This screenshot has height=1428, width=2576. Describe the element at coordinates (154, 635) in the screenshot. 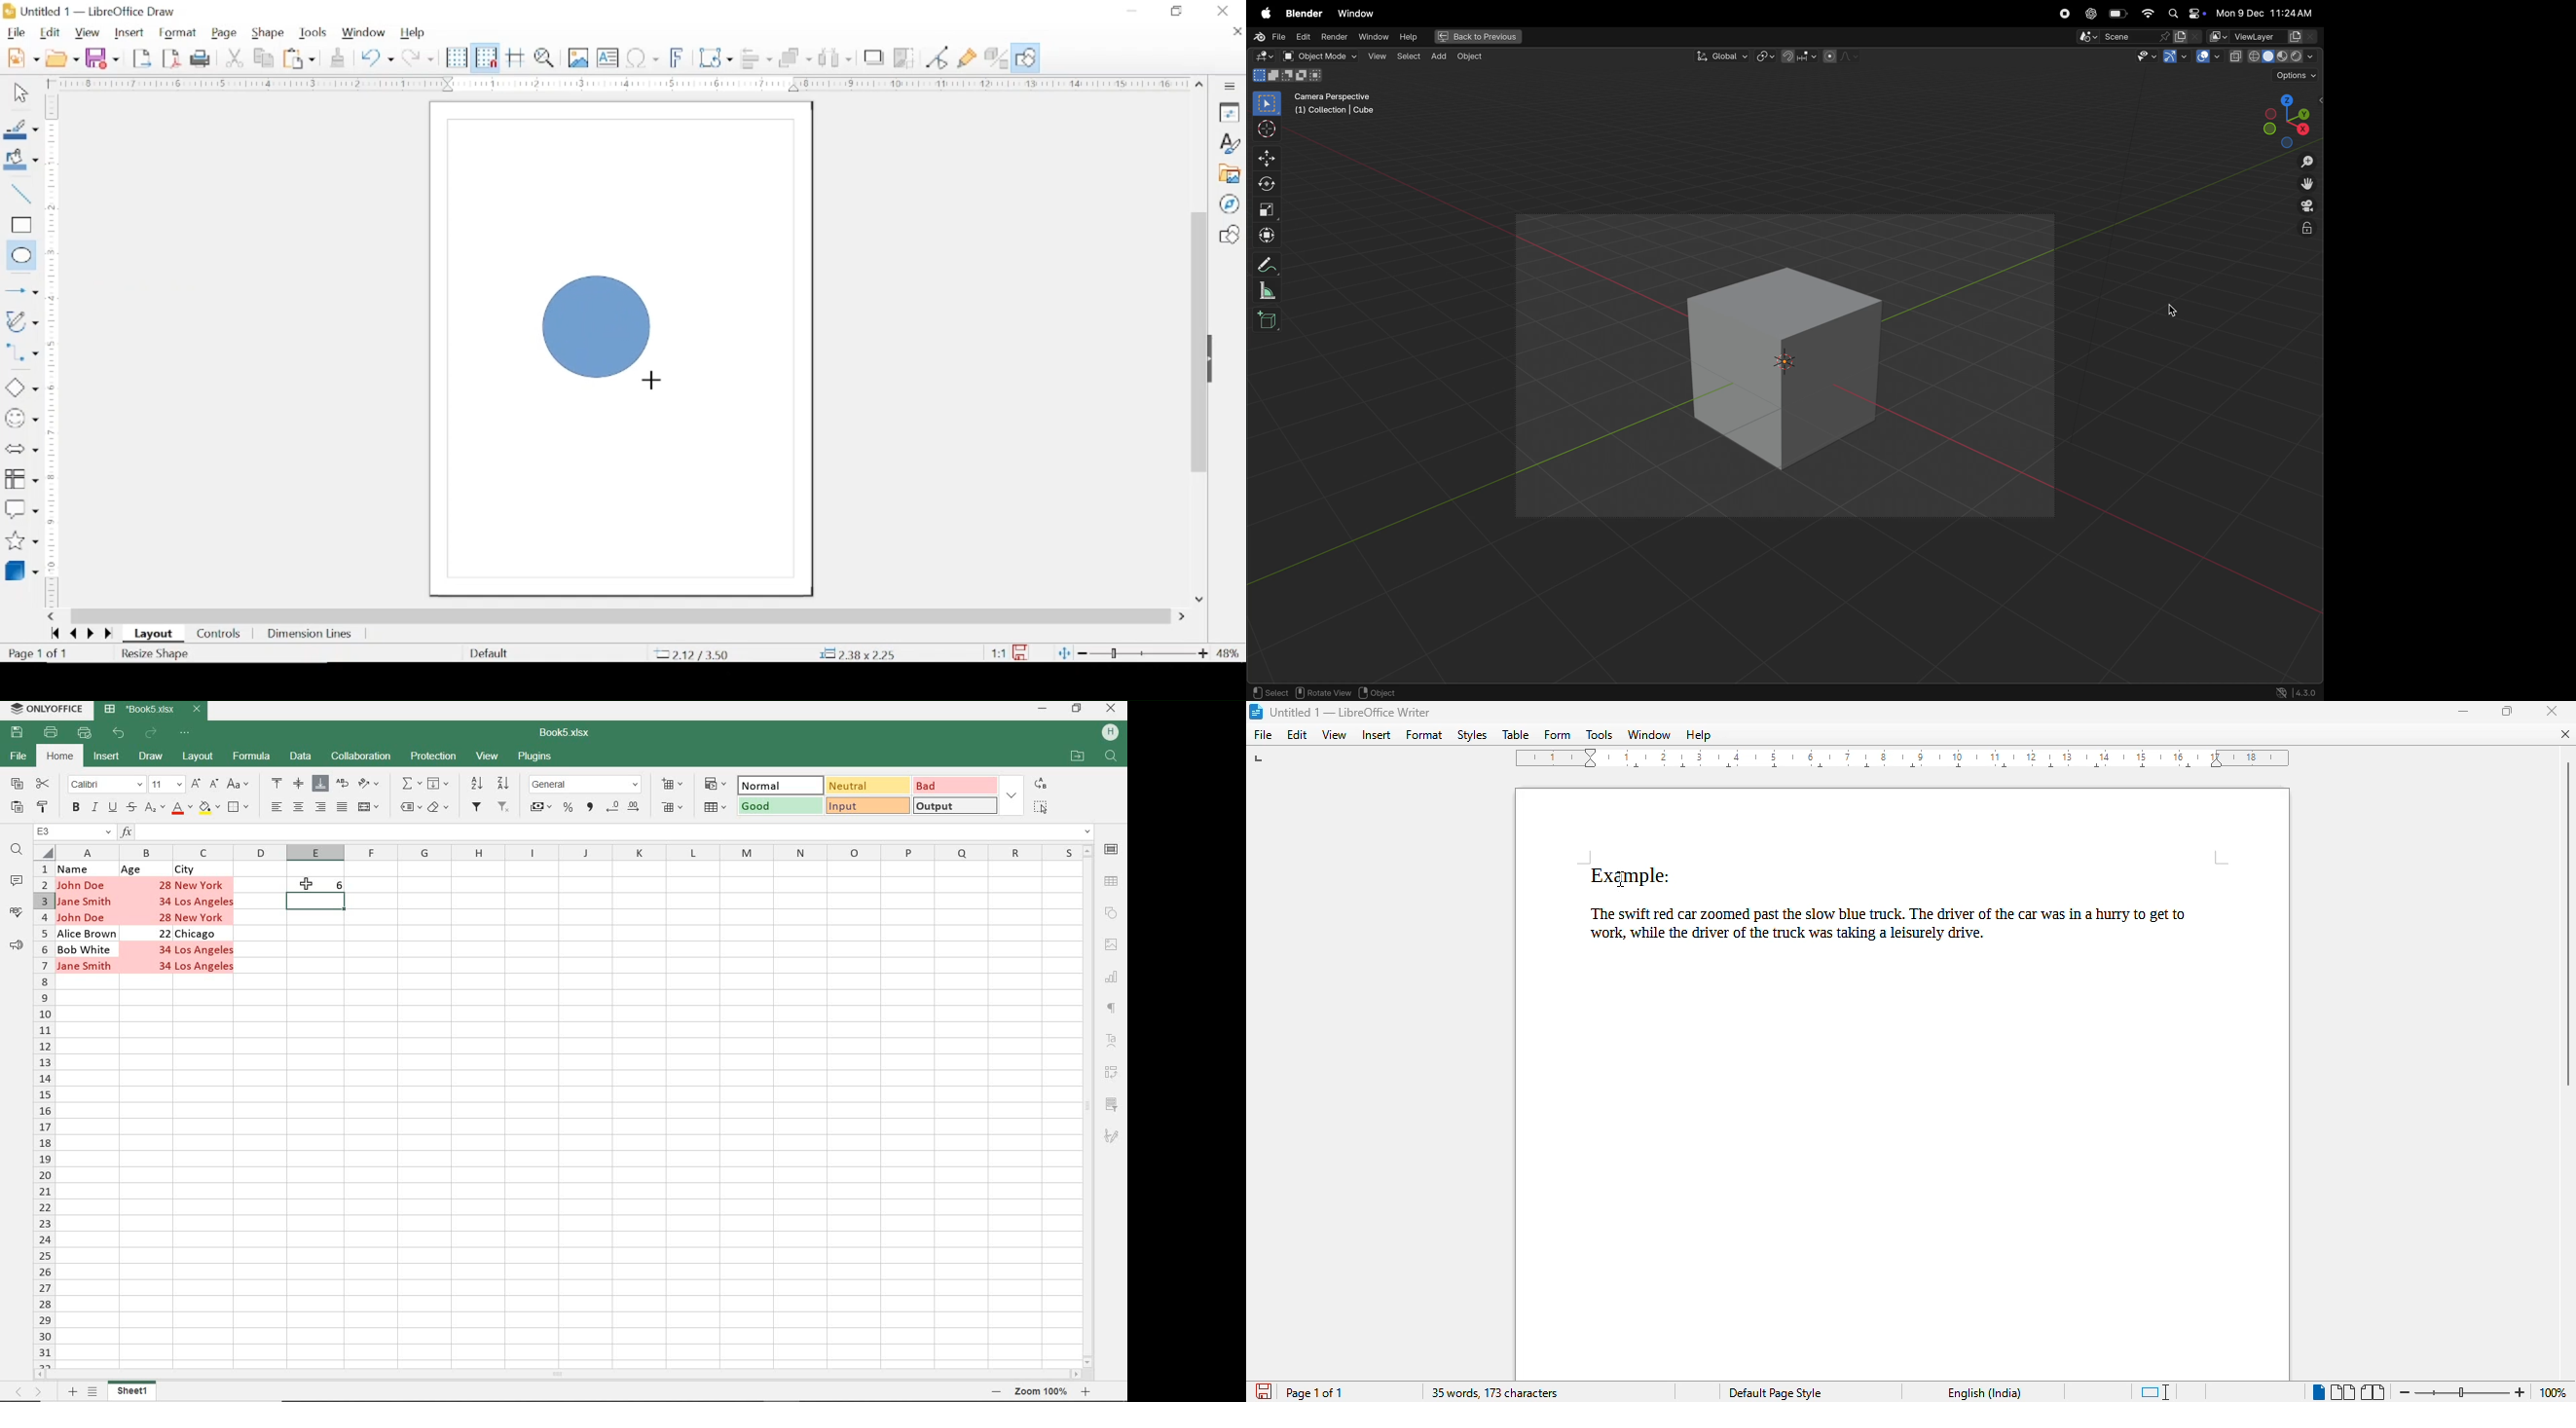

I see `layout` at that location.